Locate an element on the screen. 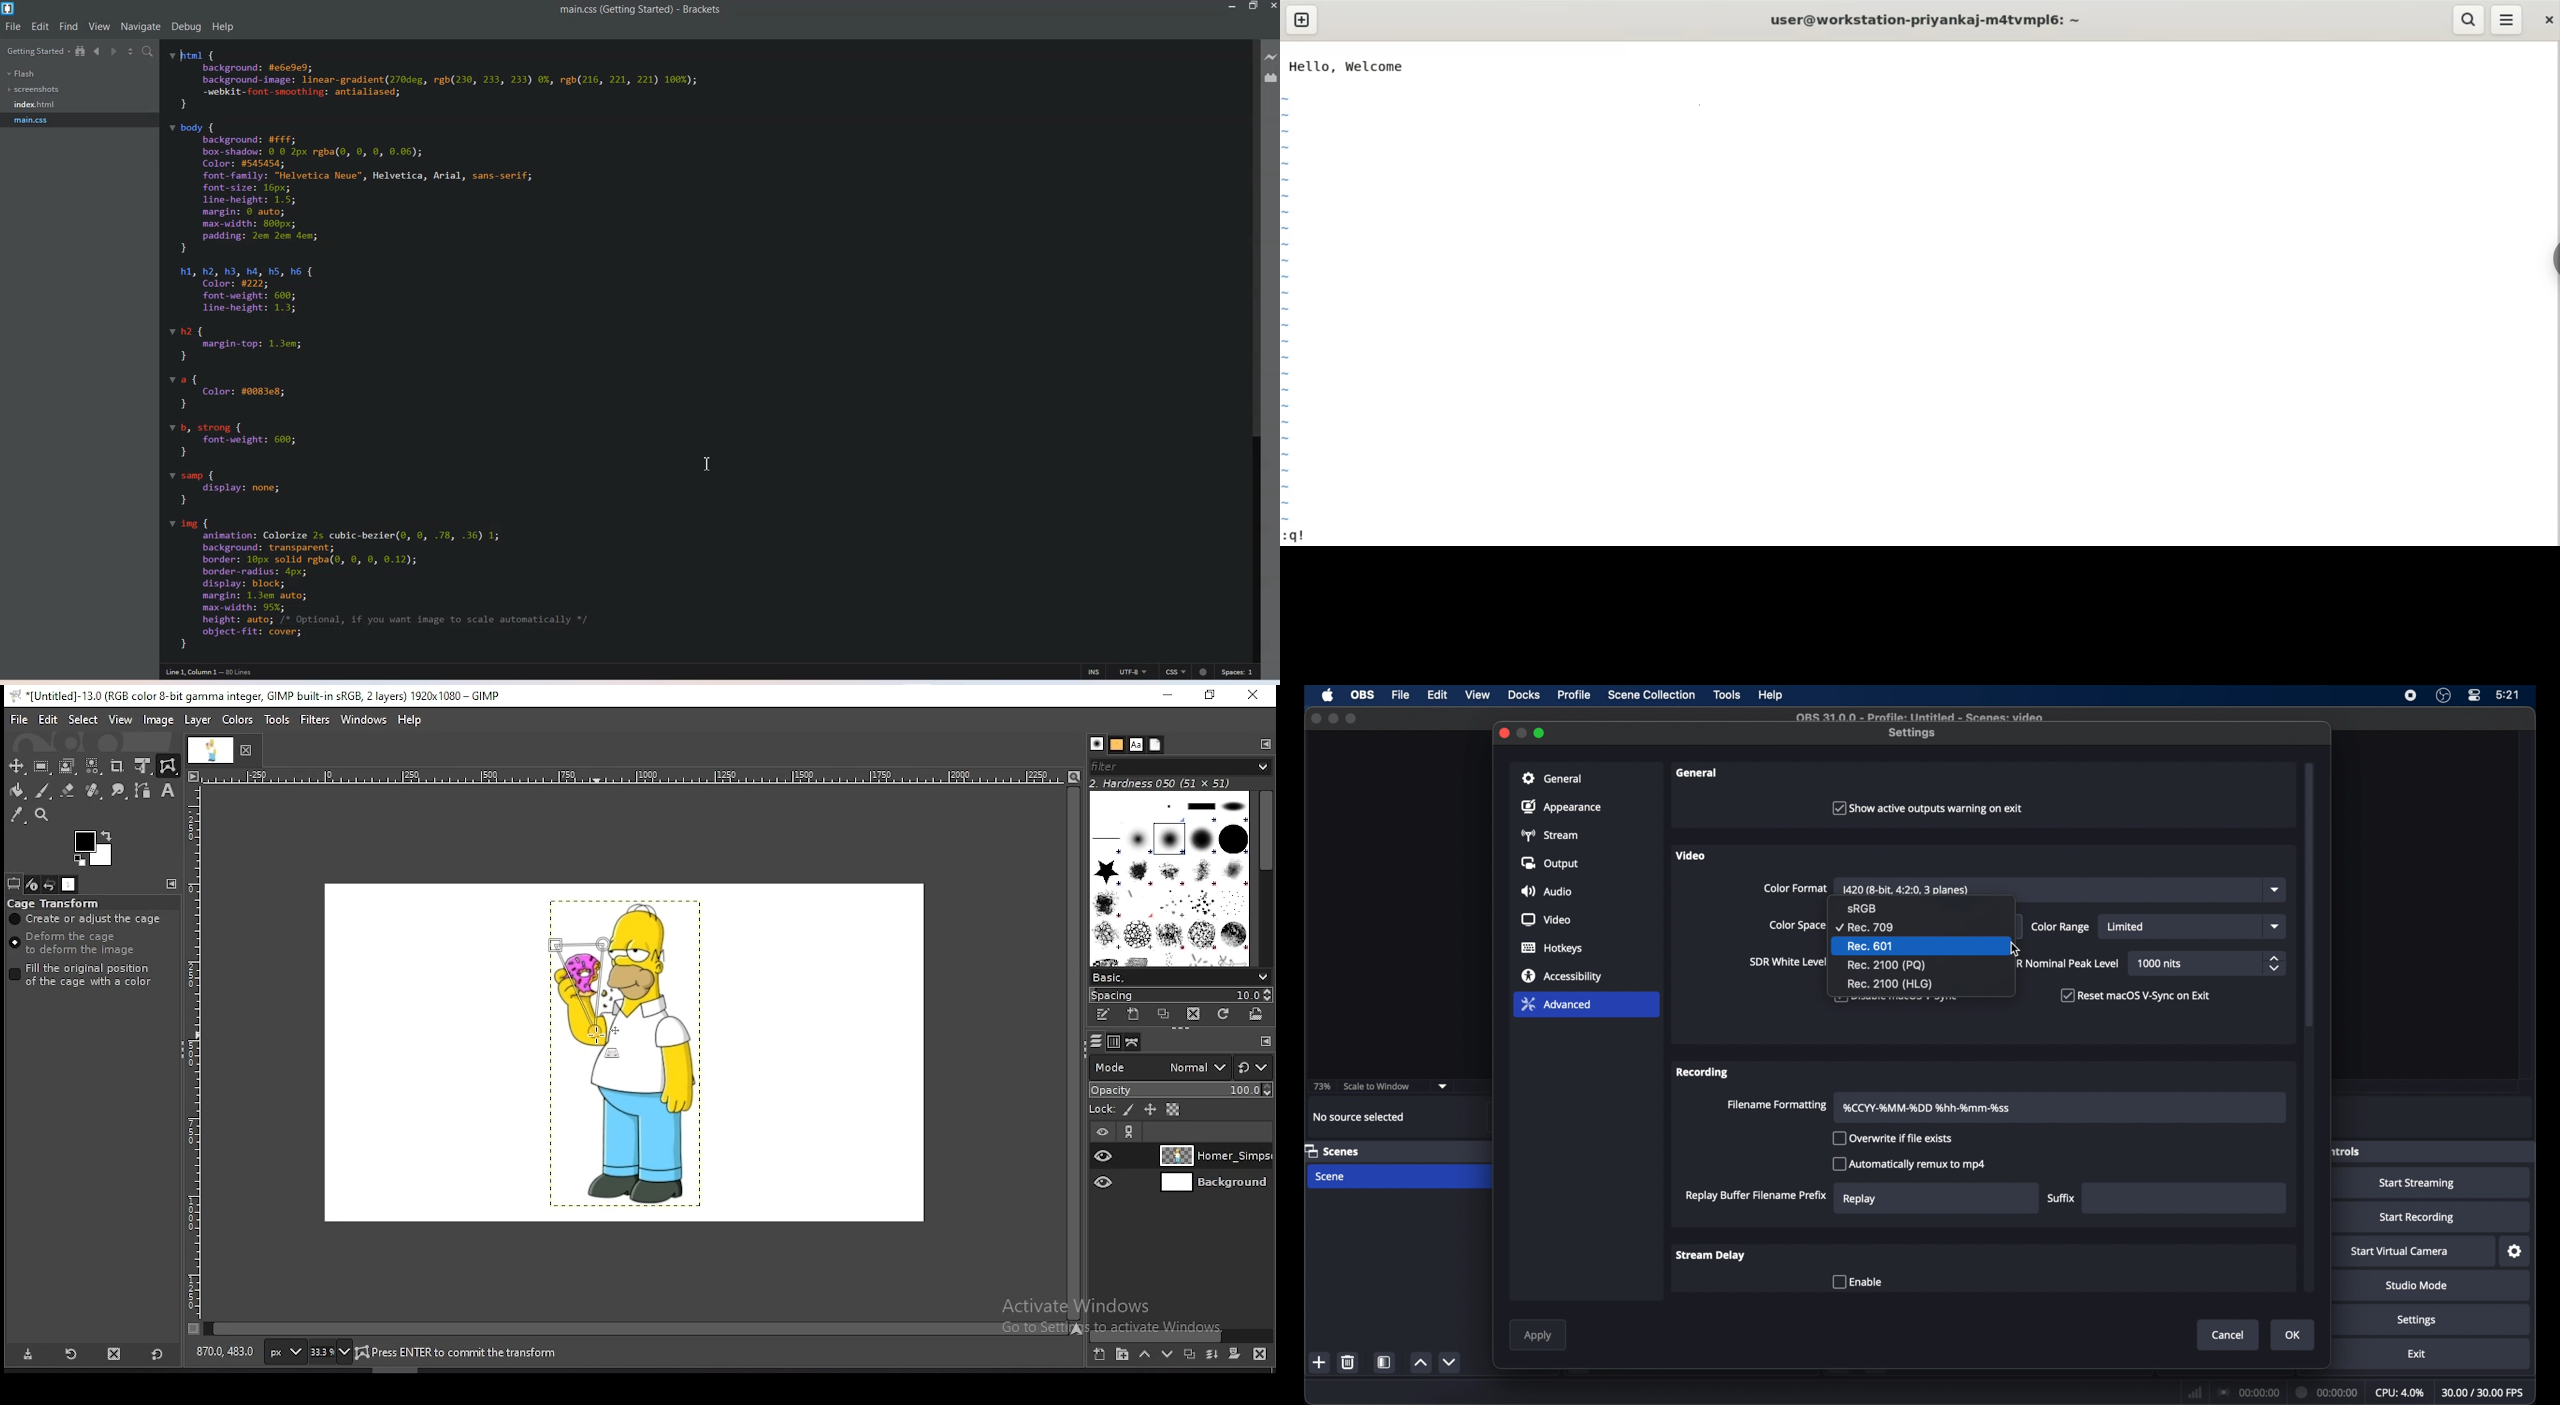 The image size is (2576, 1428). settings is located at coordinates (1911, 734).